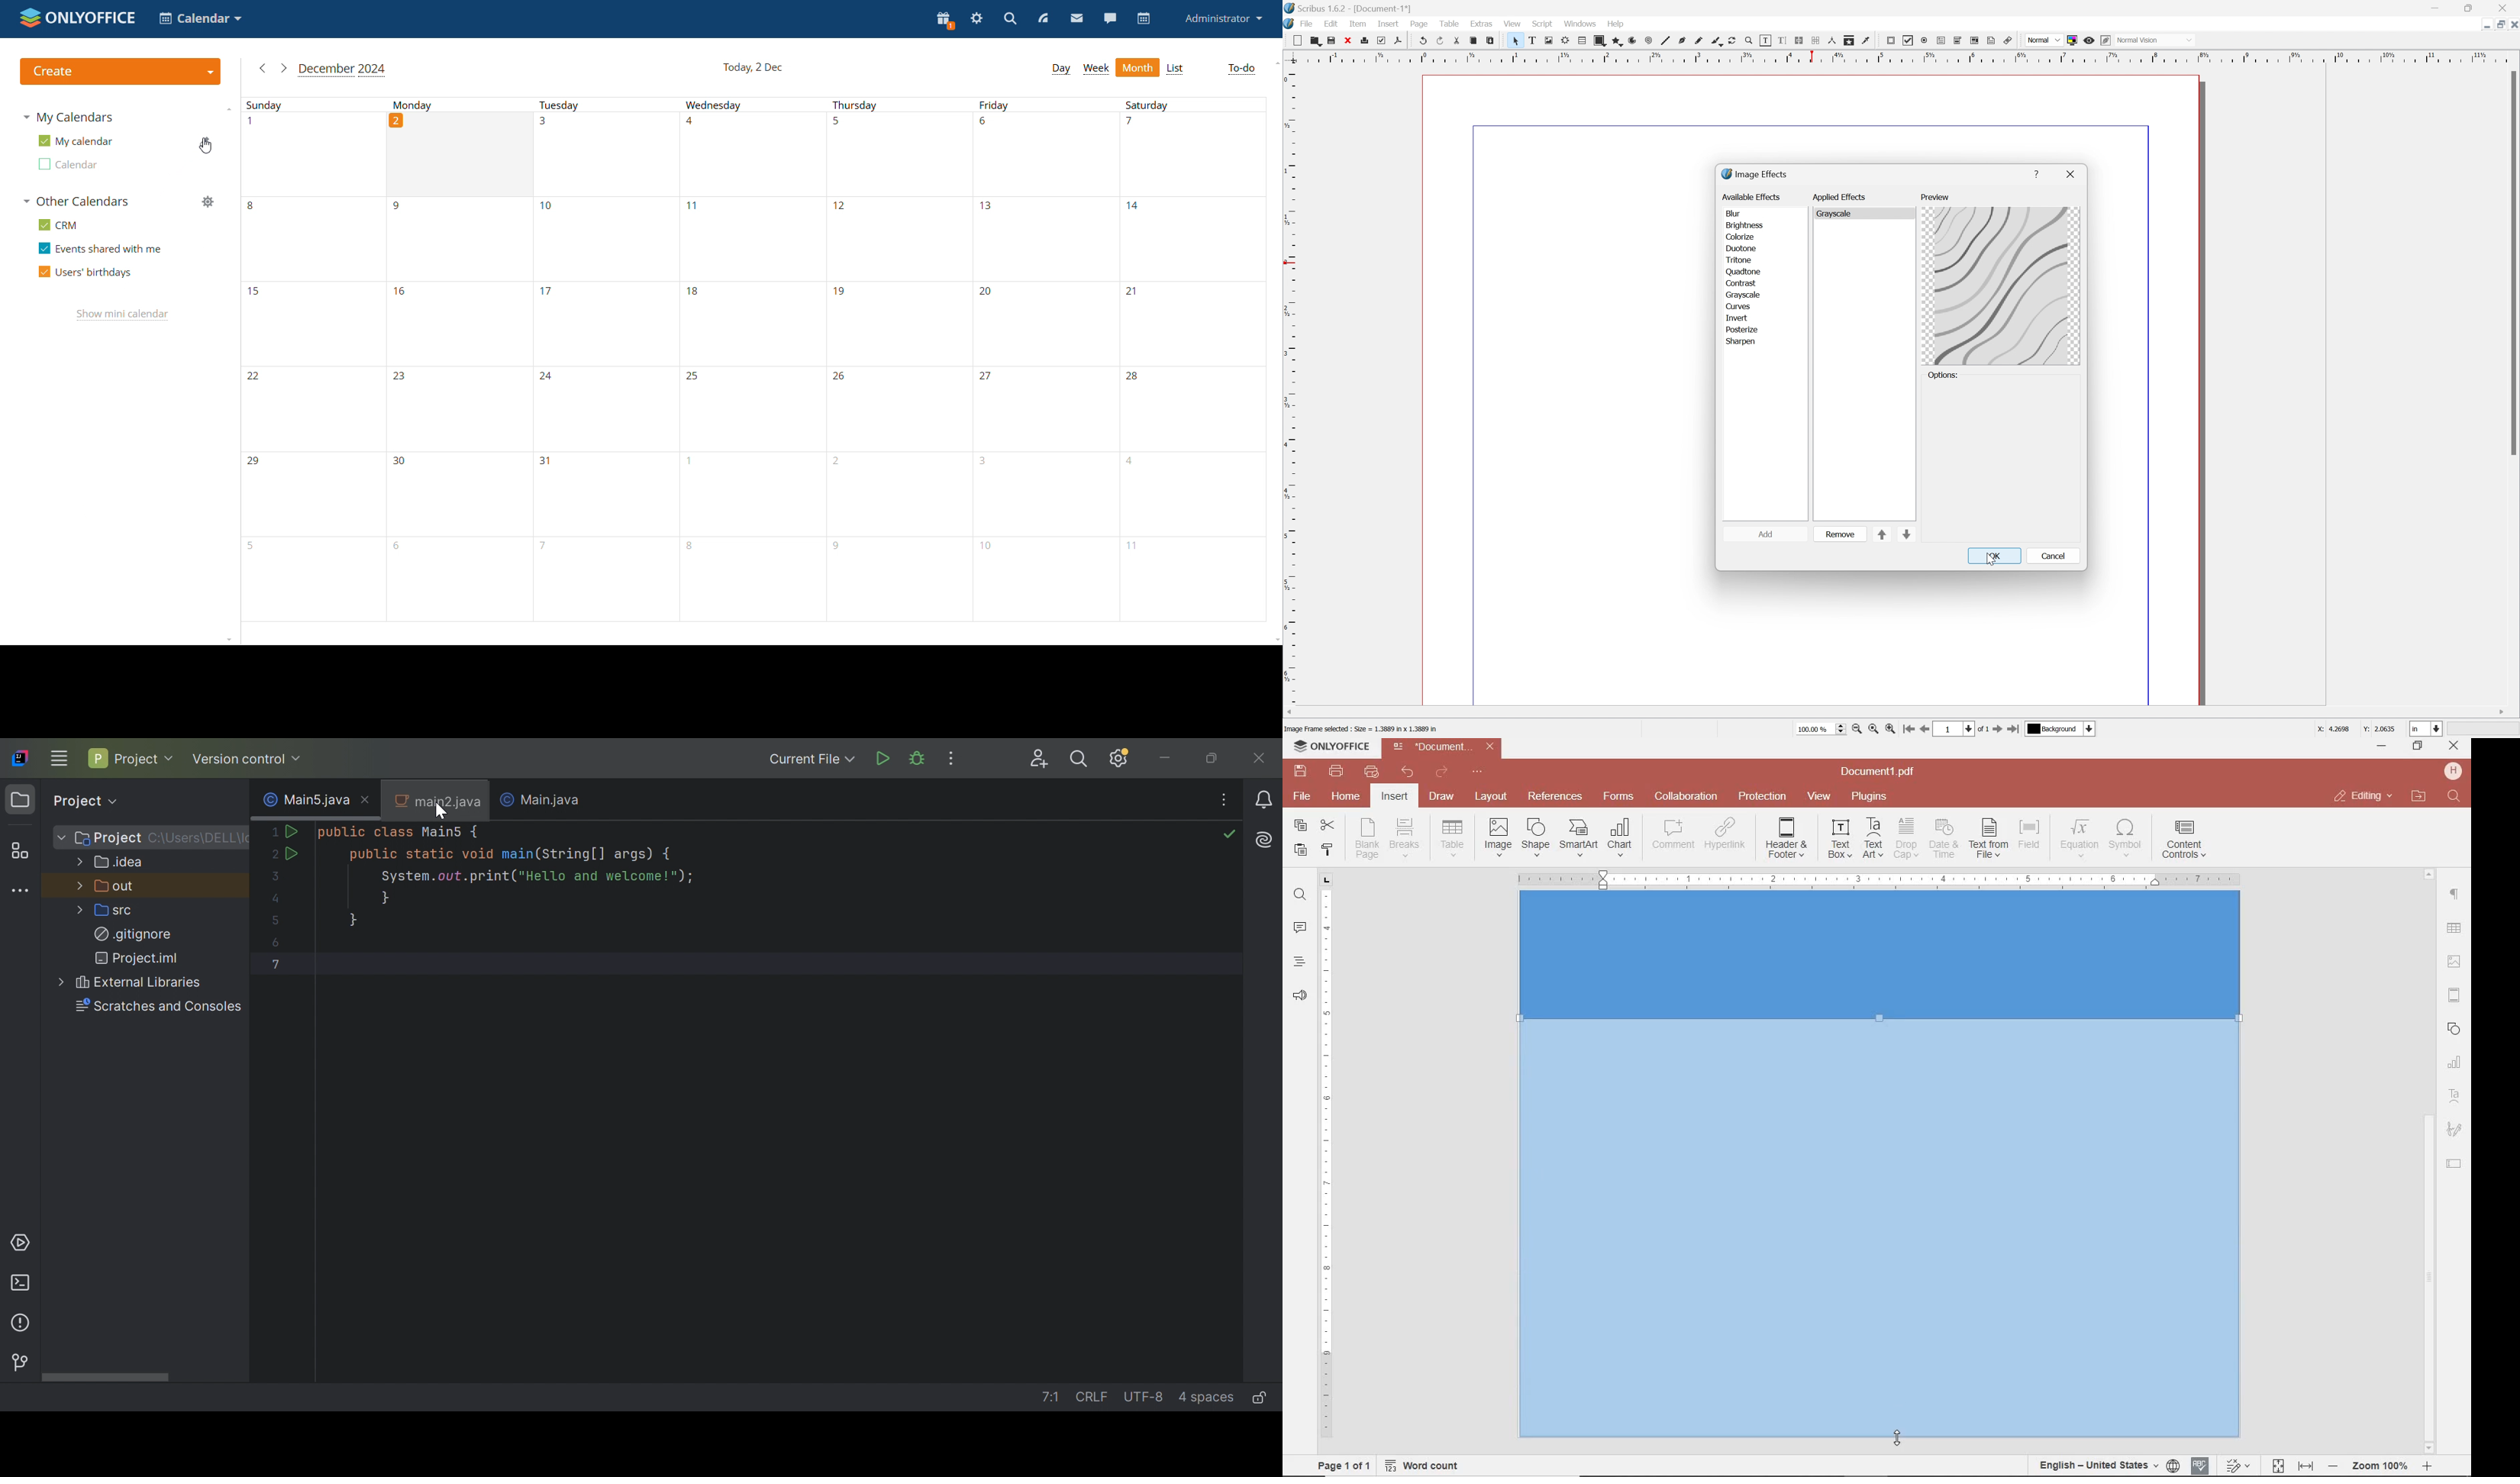  I want to click on Undo, so click(1424, 40).